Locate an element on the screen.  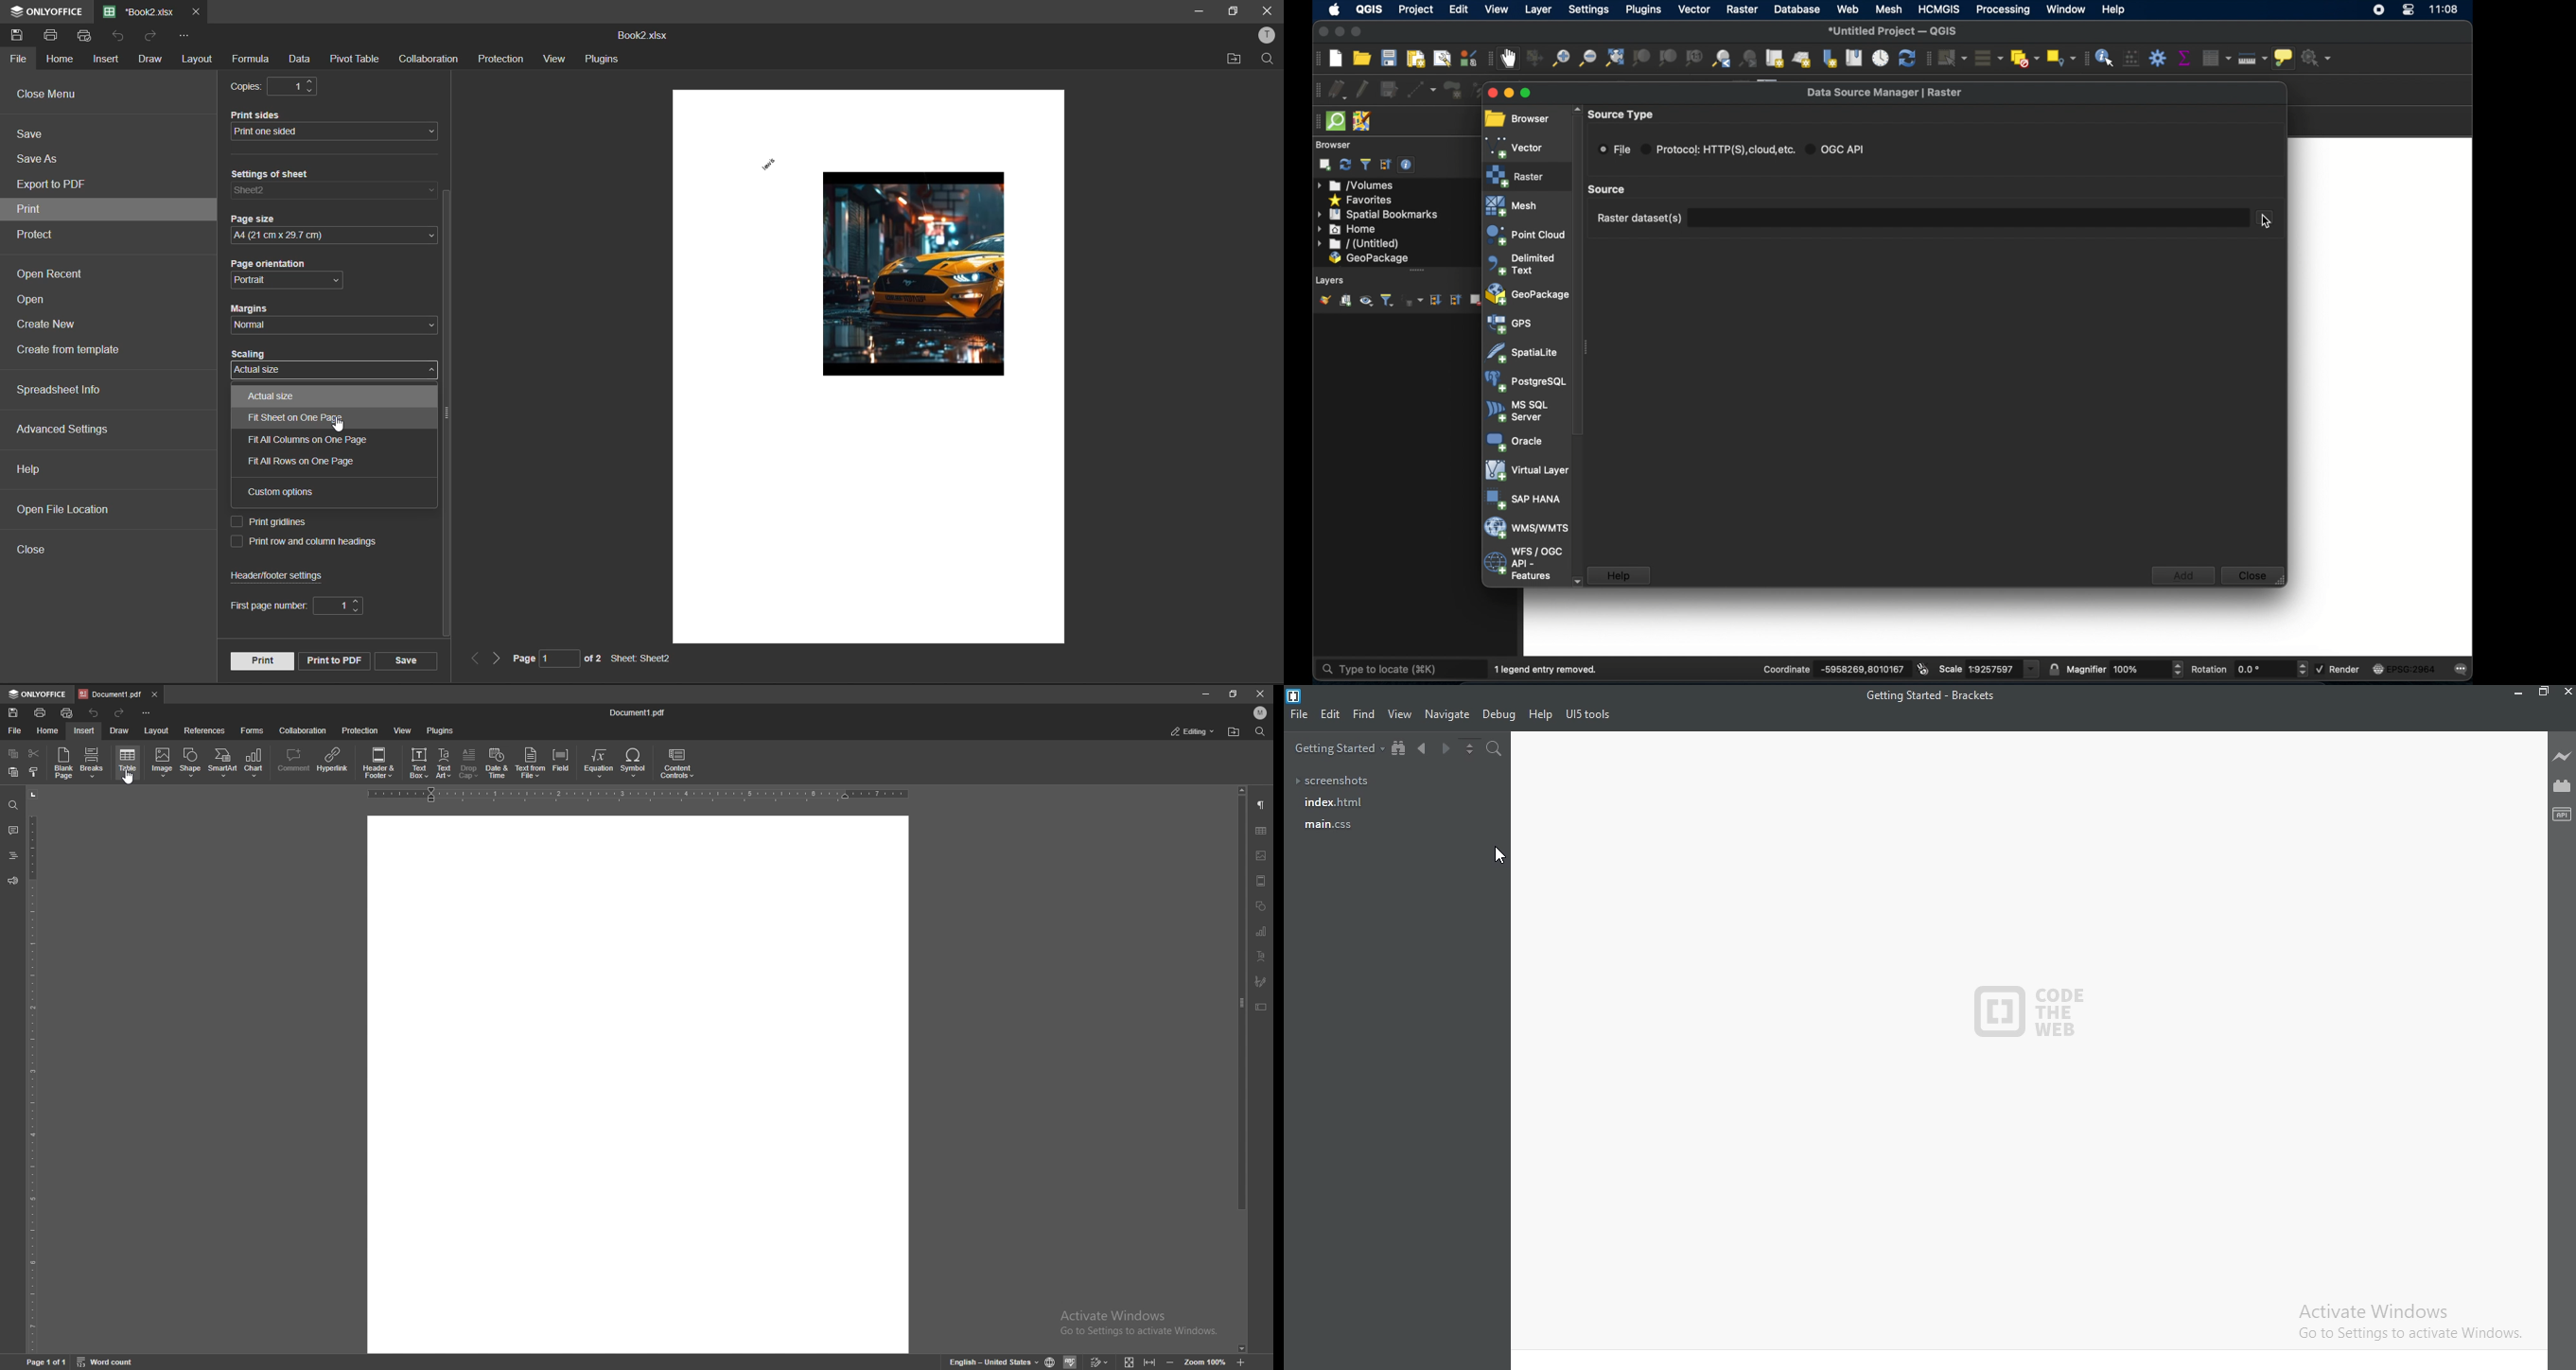
checkbox is located at coordinates (2319, 668).